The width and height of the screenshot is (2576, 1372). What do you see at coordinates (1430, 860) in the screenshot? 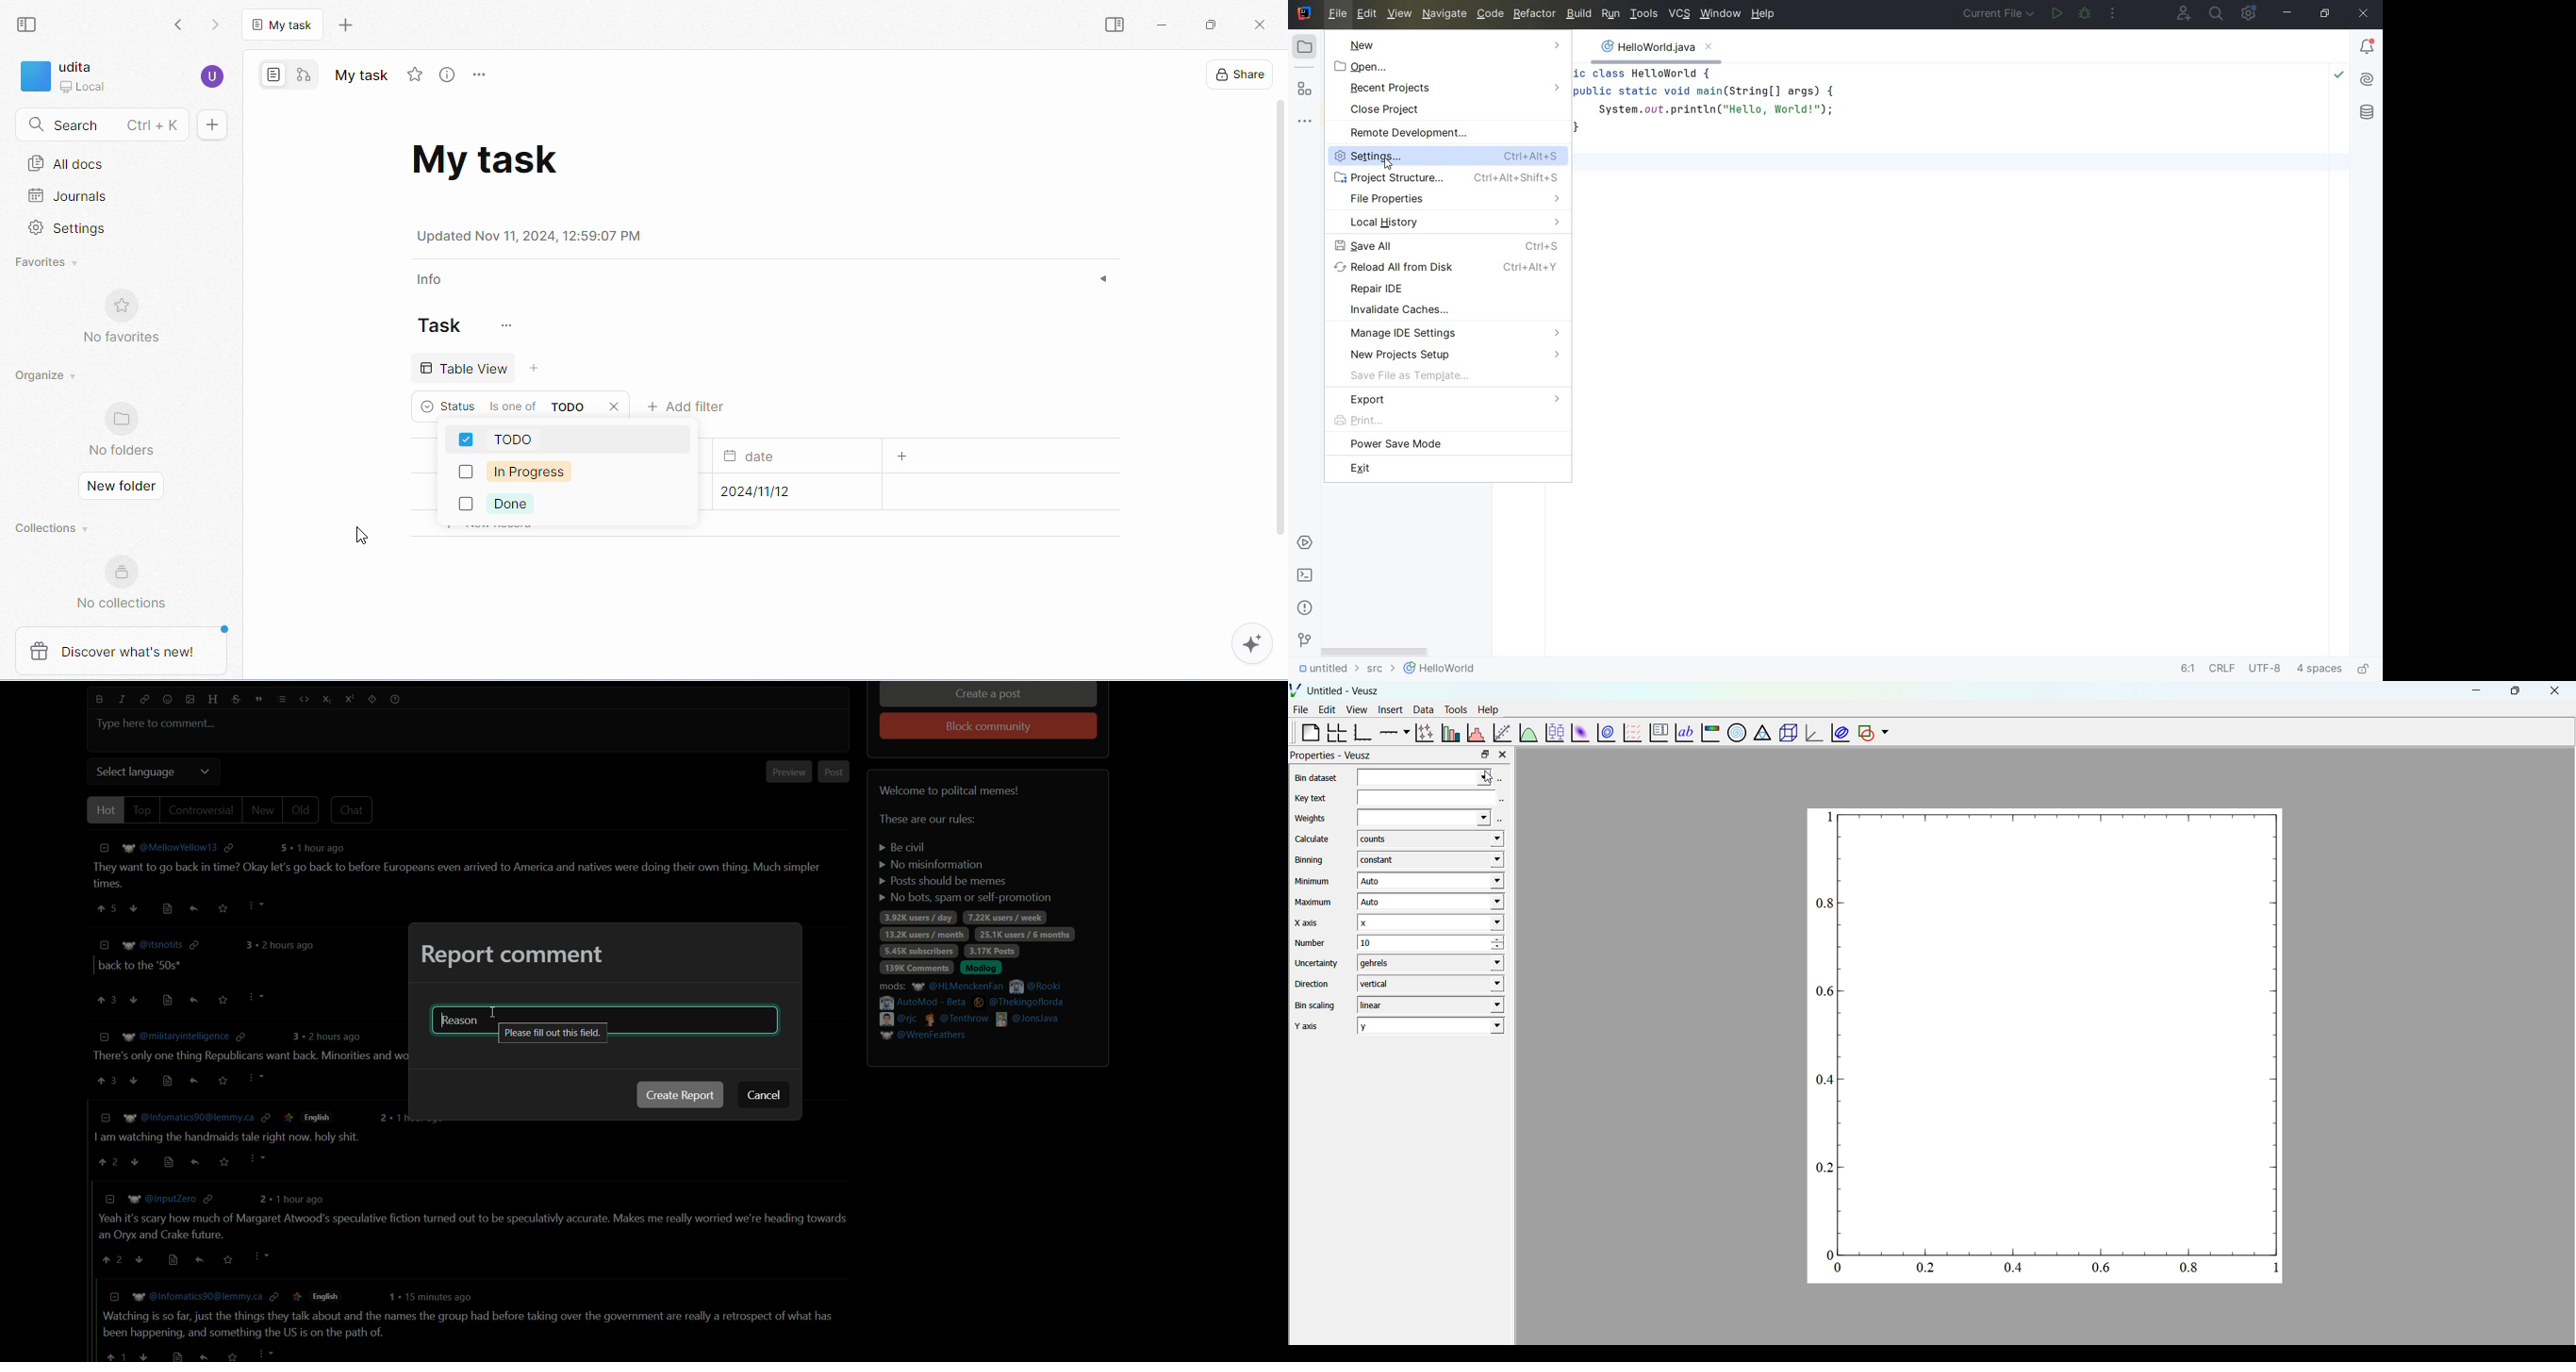
I see `constant ` at bounding box center [1430, 860].